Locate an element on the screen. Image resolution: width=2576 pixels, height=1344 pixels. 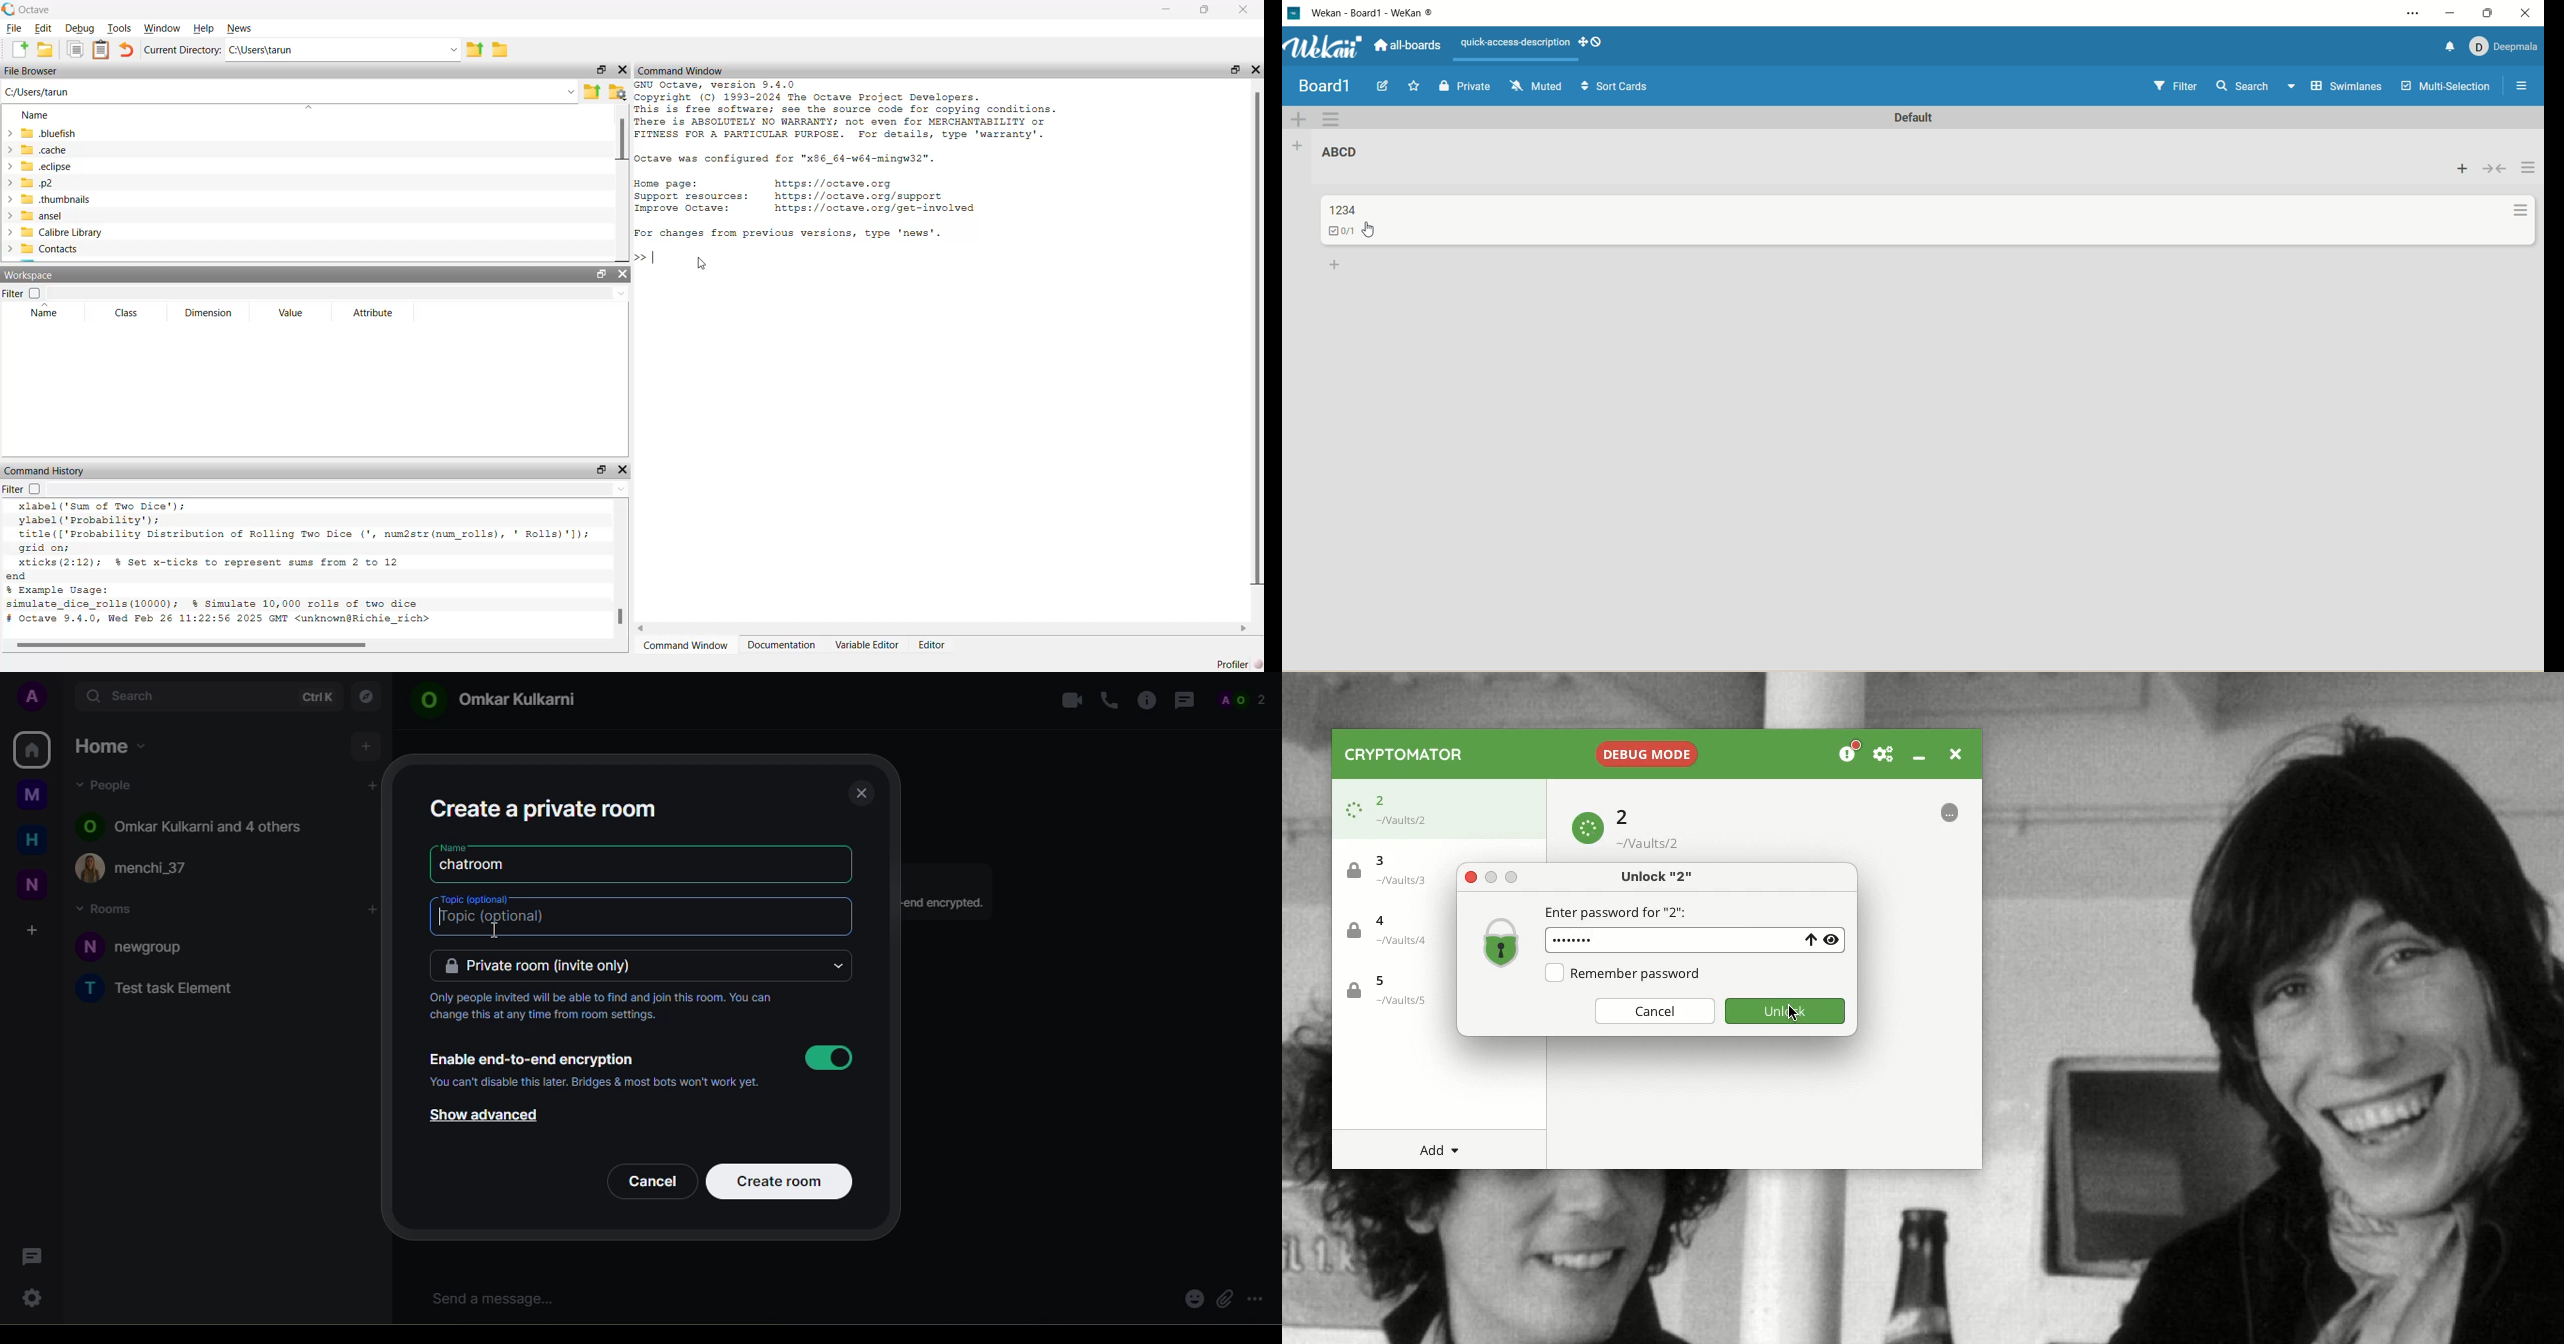
cursor is located at coordinates (1791, 1012).